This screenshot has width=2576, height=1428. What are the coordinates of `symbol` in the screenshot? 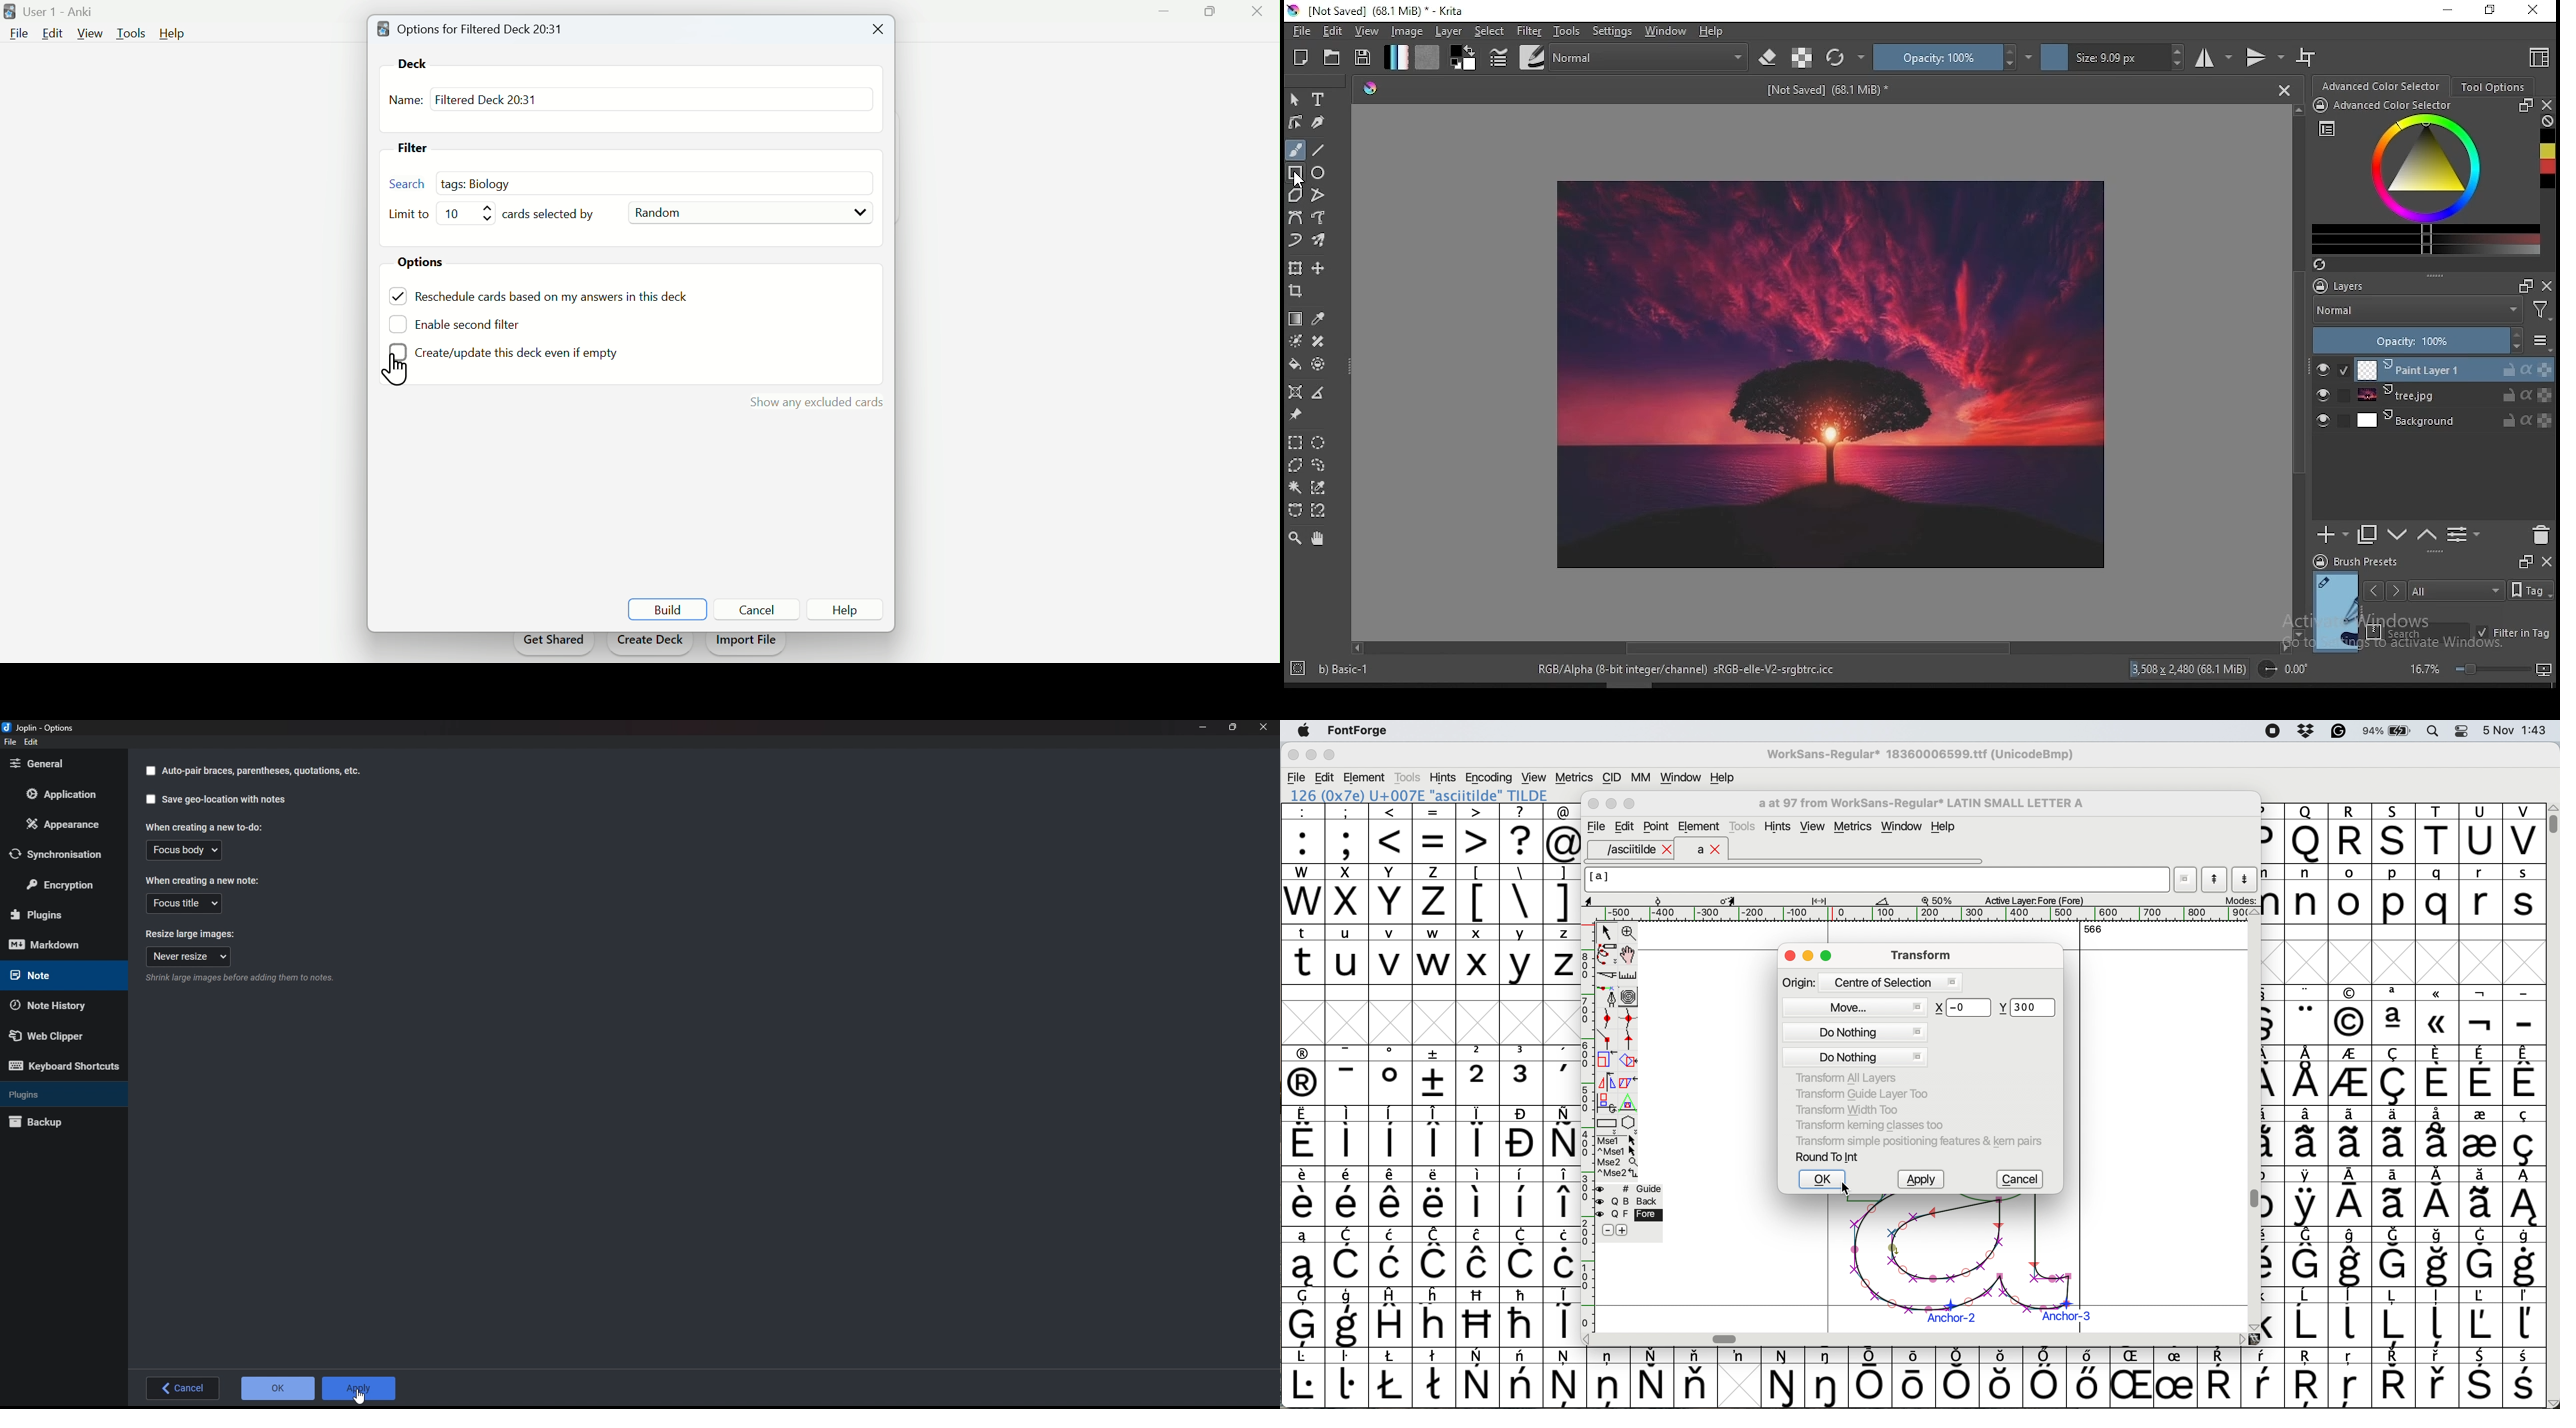 It's located at (1346, 1137).